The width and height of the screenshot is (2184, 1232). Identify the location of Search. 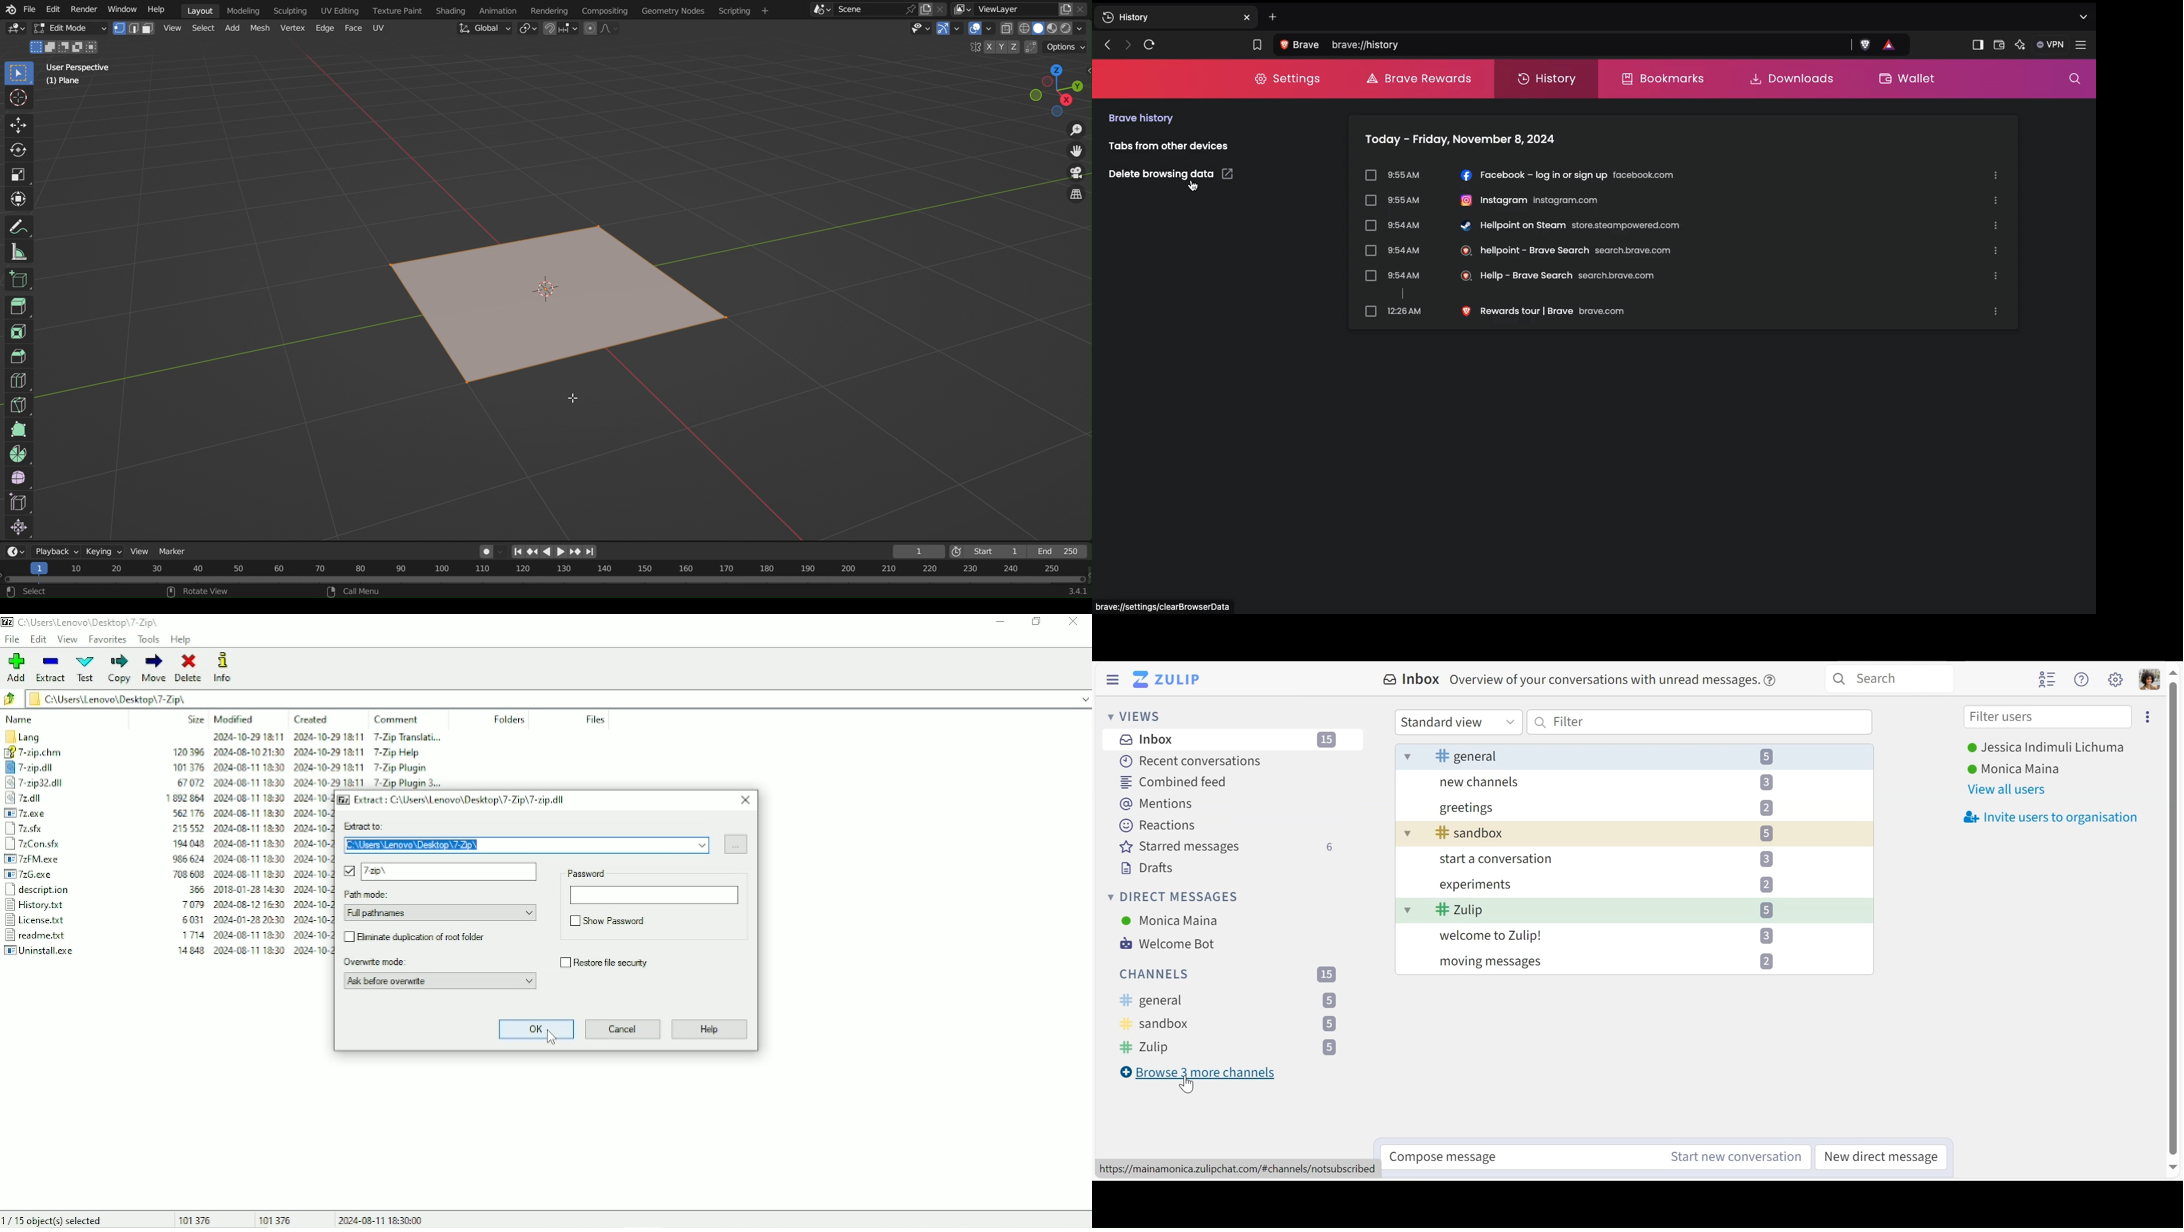
(1884, 678).